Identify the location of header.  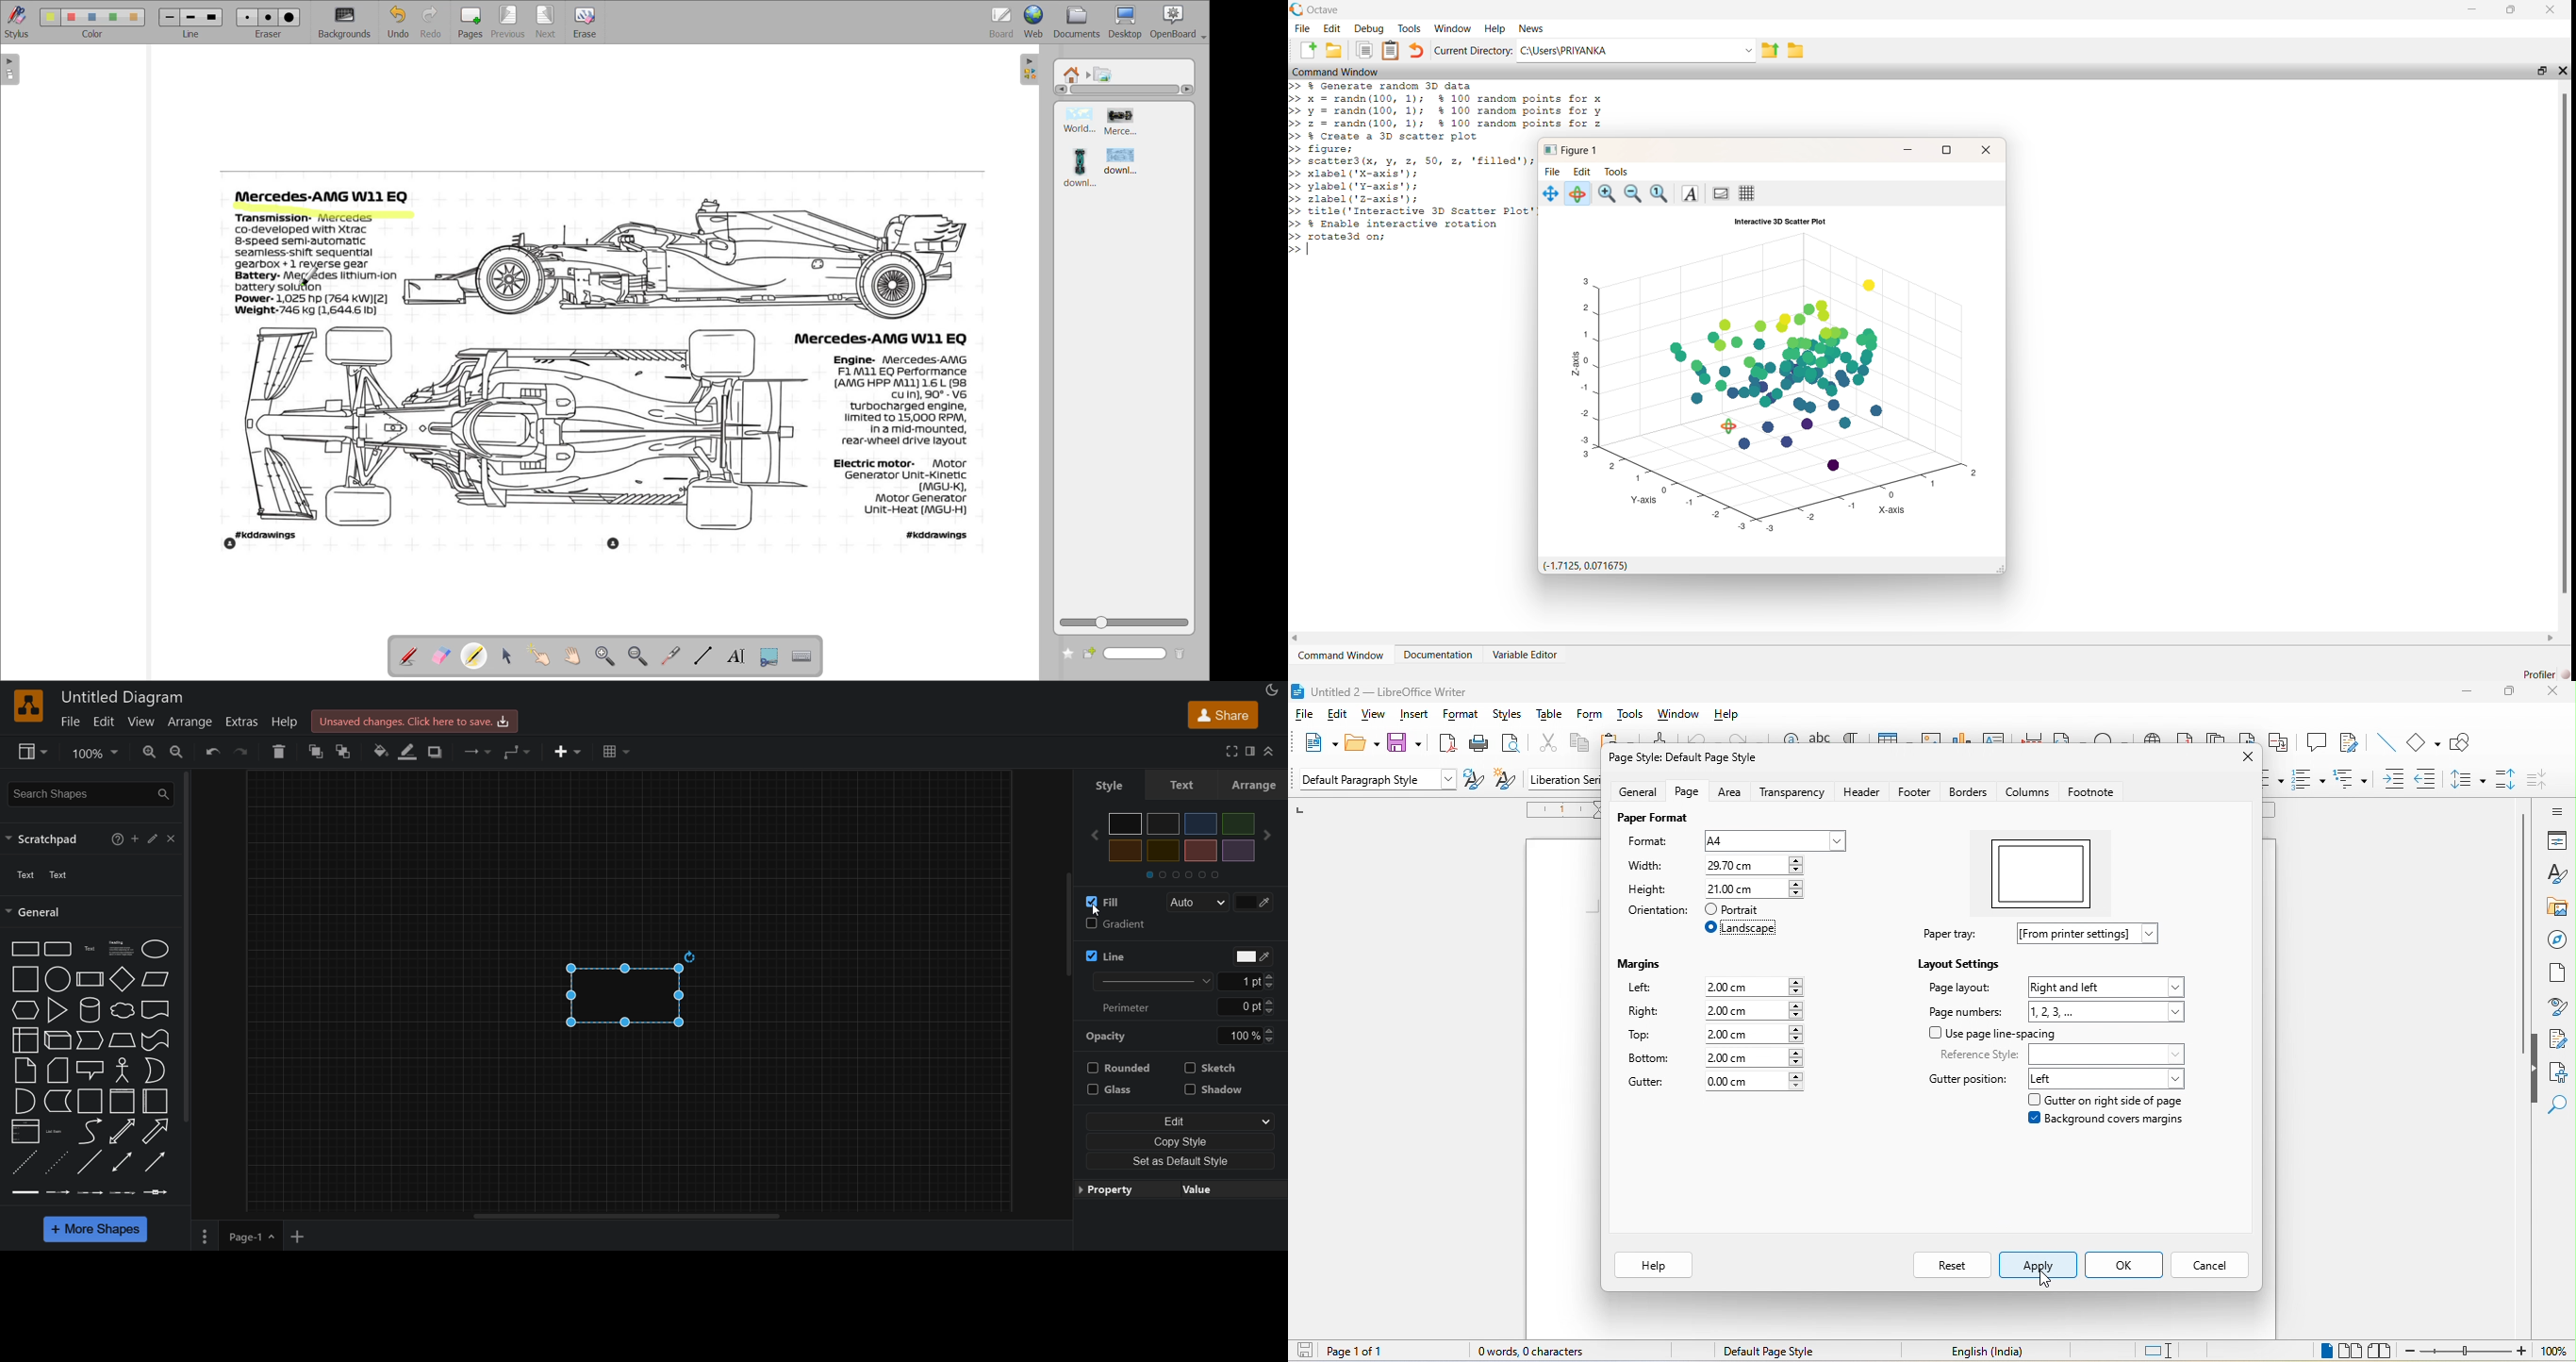
(1859, 793).